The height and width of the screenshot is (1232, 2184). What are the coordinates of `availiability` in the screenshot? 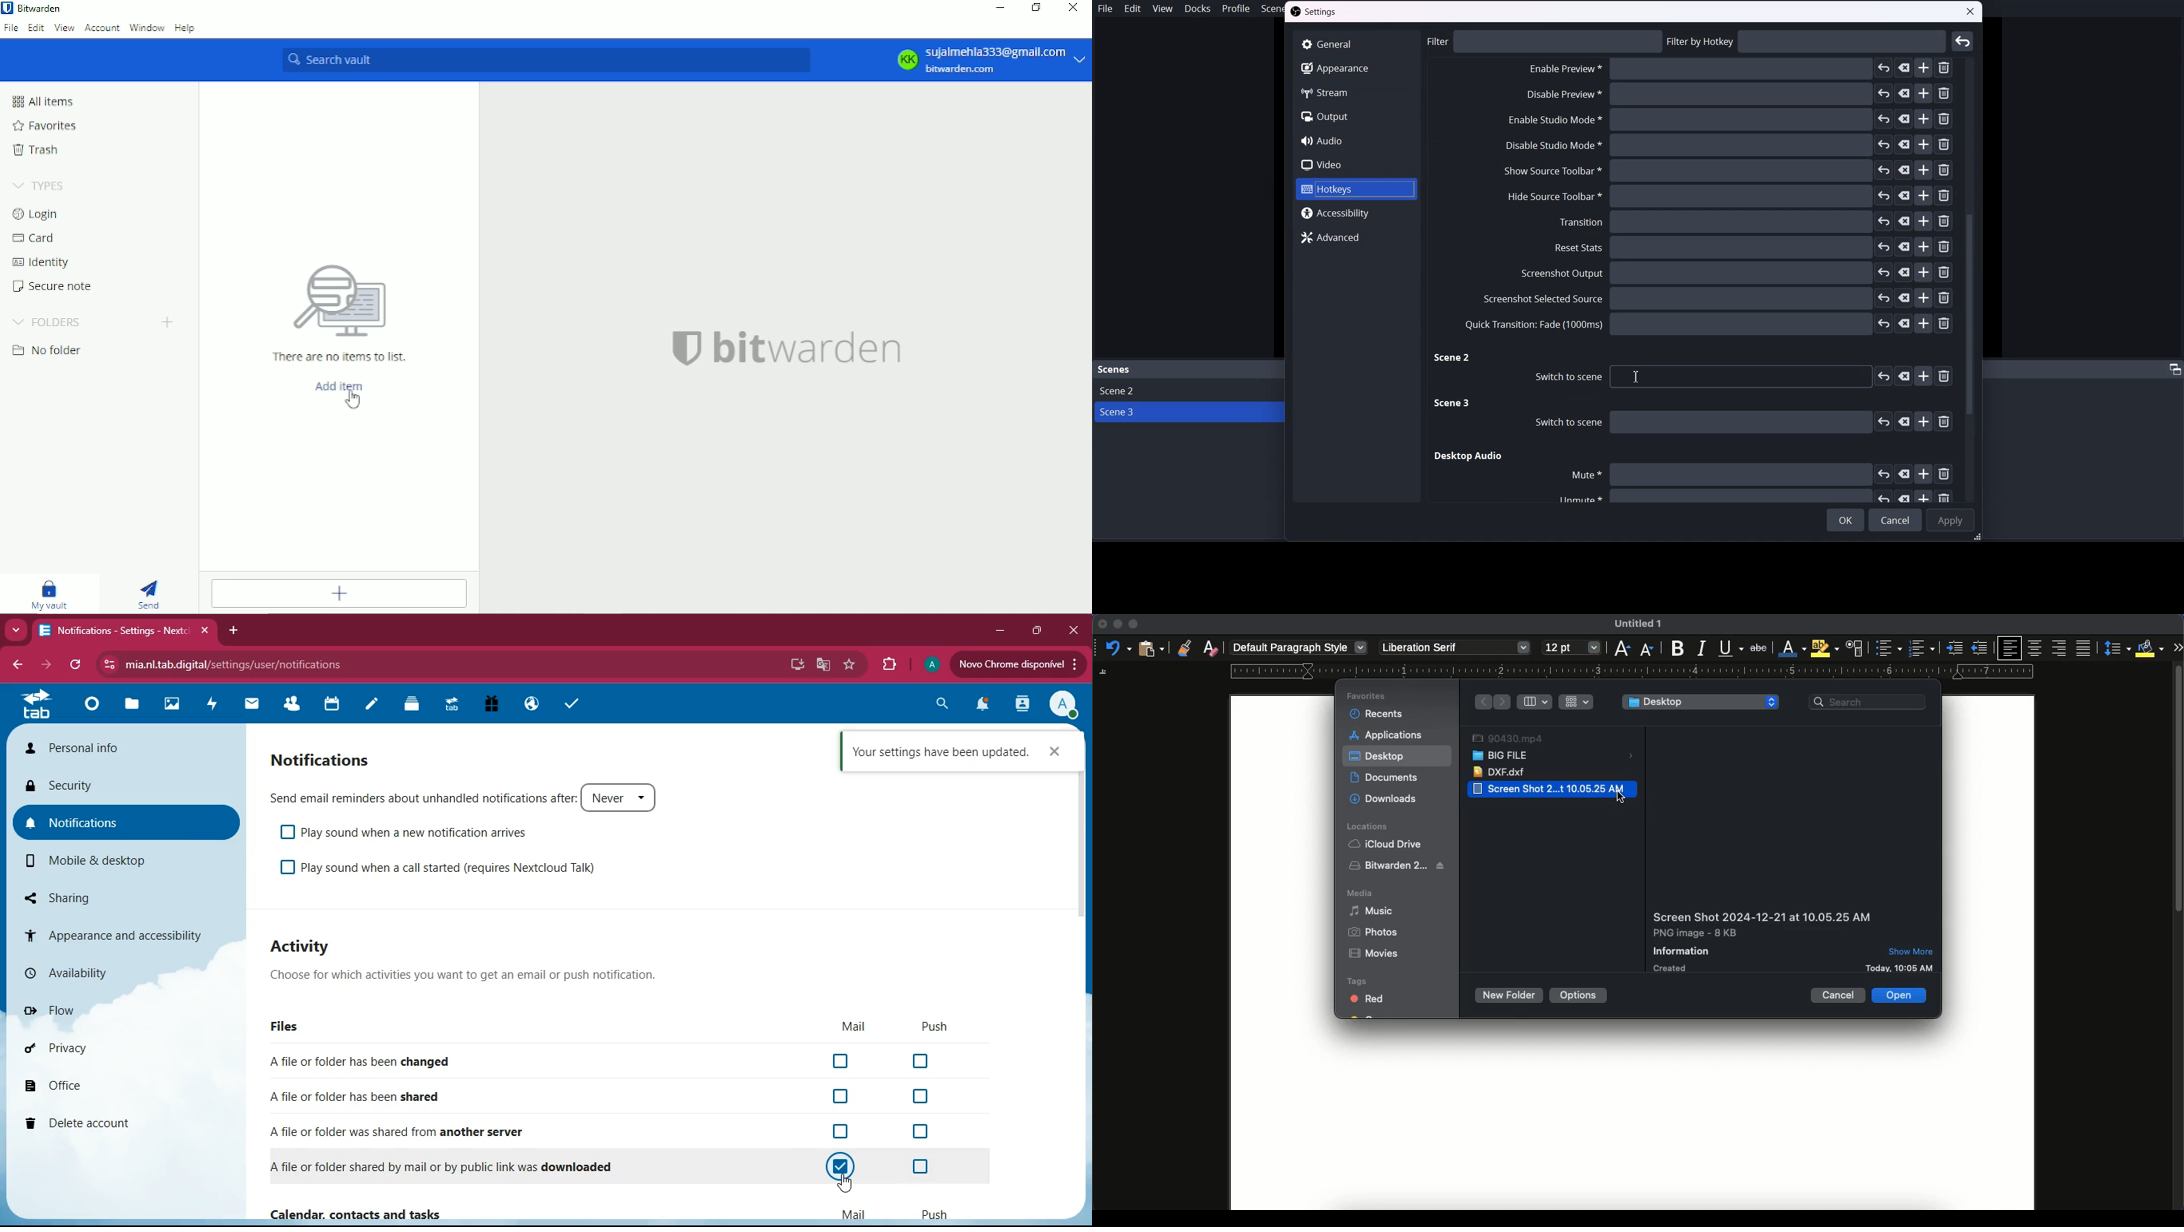 It's located at (114, 975).